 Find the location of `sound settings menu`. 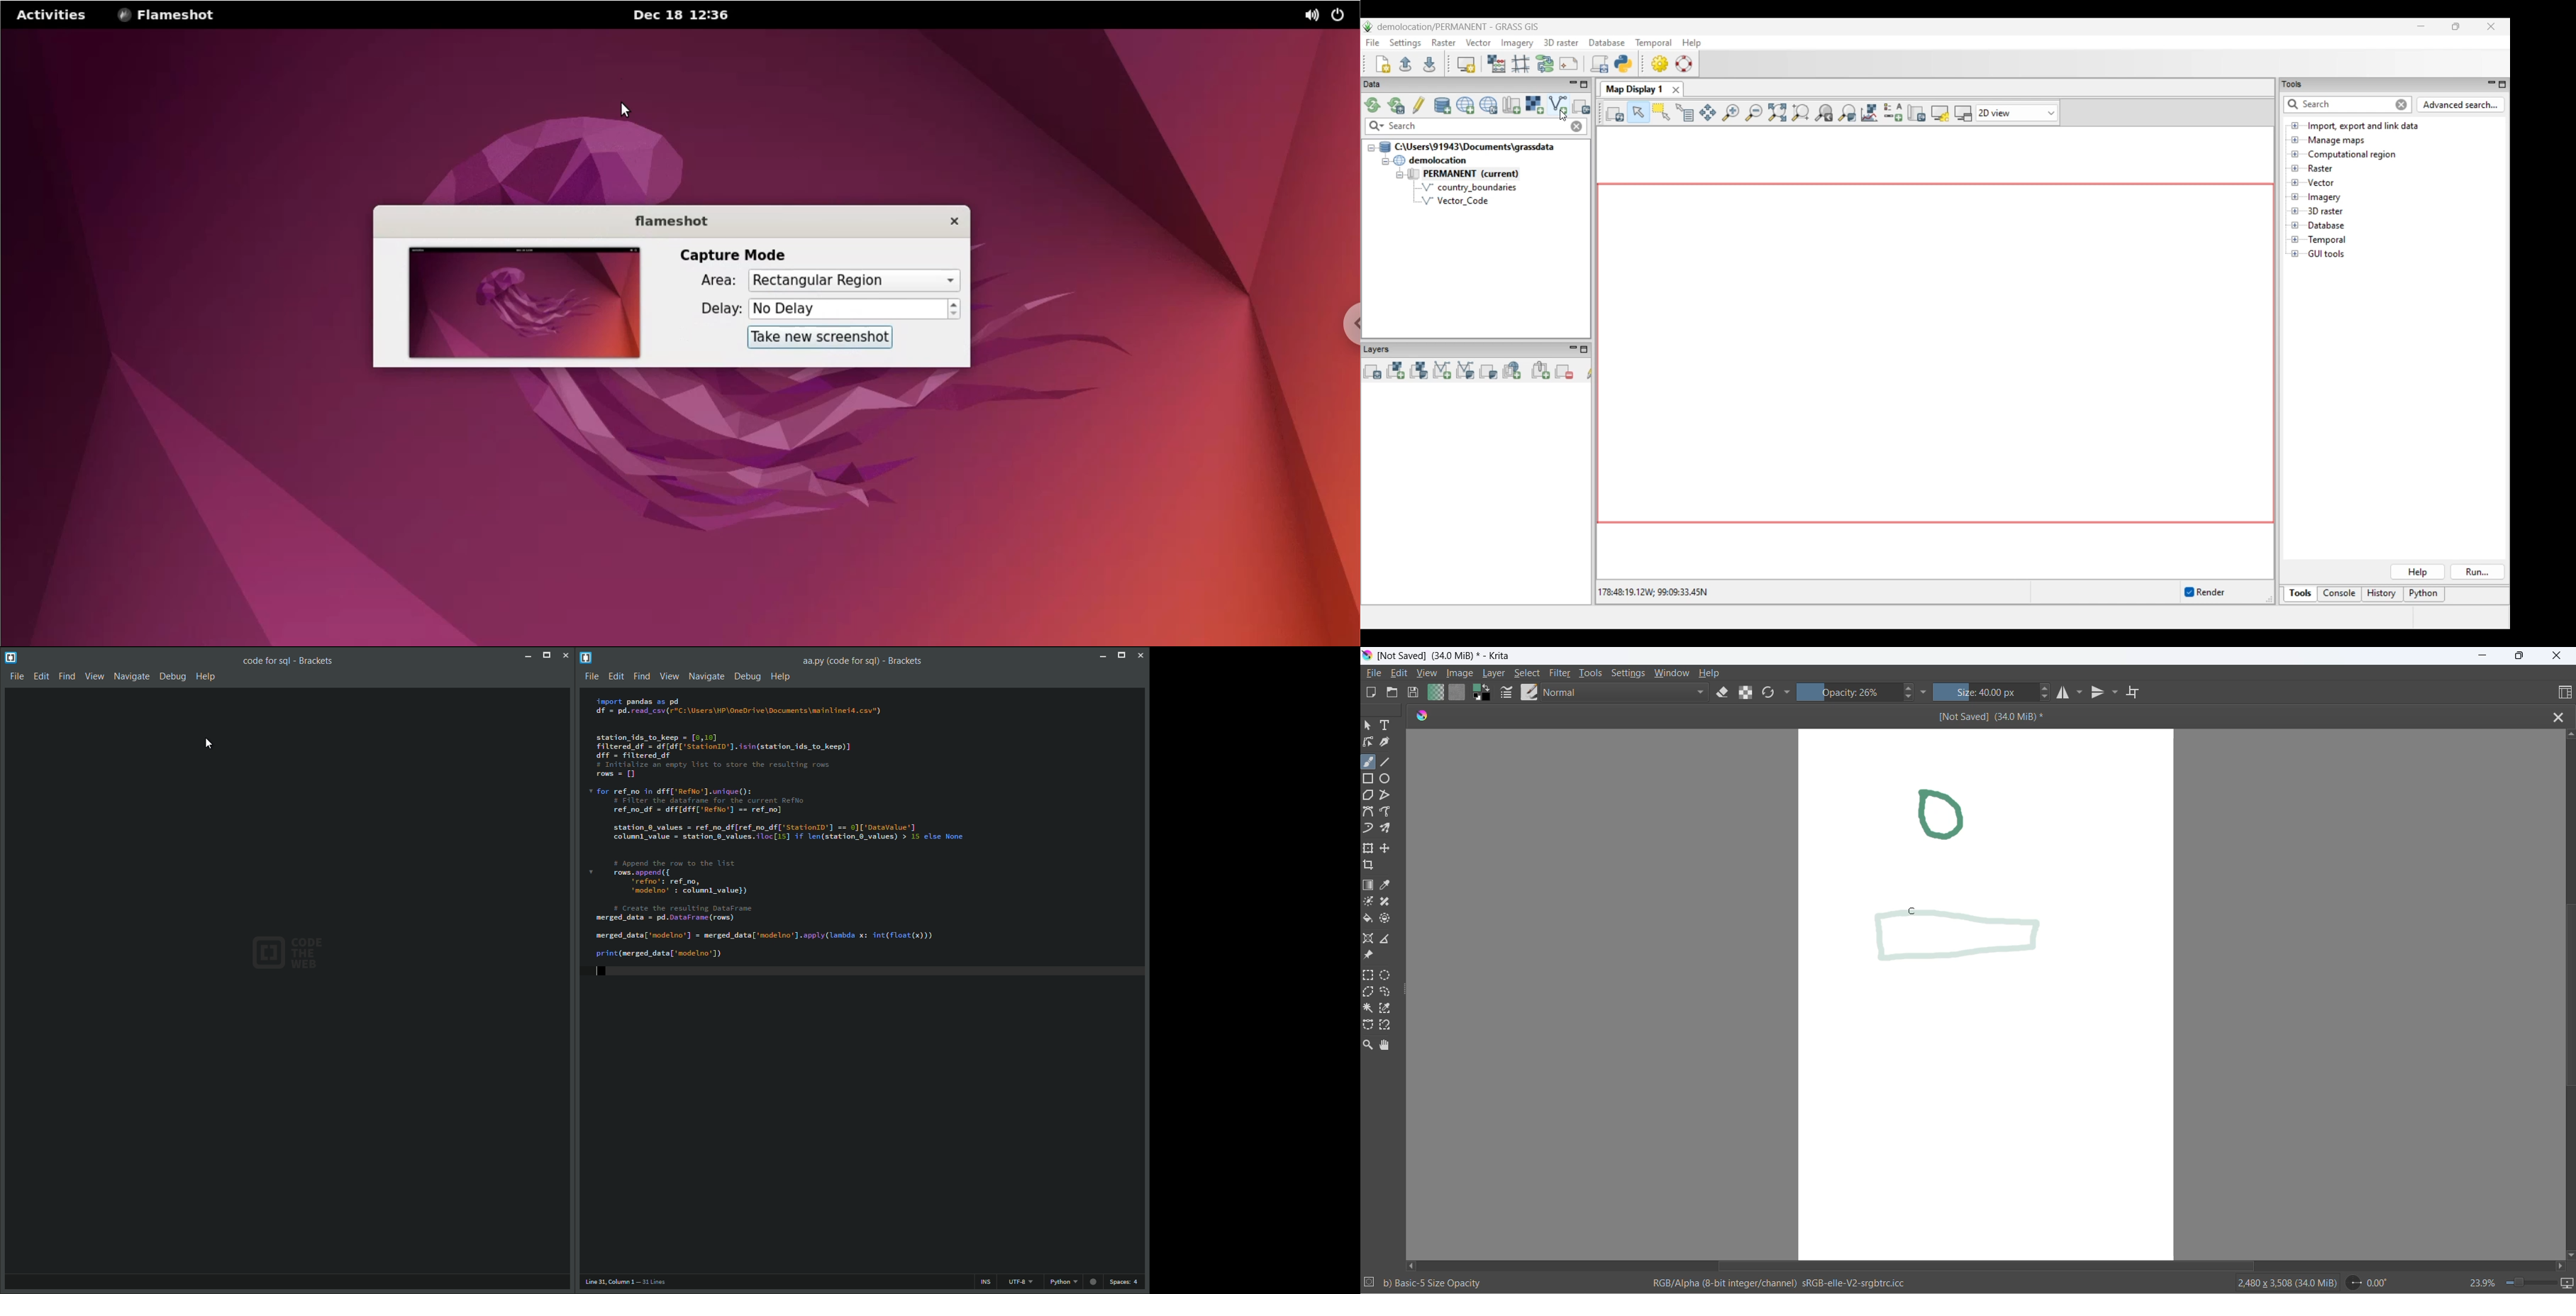

sound settings menu is located at coordinates (1300, 13).